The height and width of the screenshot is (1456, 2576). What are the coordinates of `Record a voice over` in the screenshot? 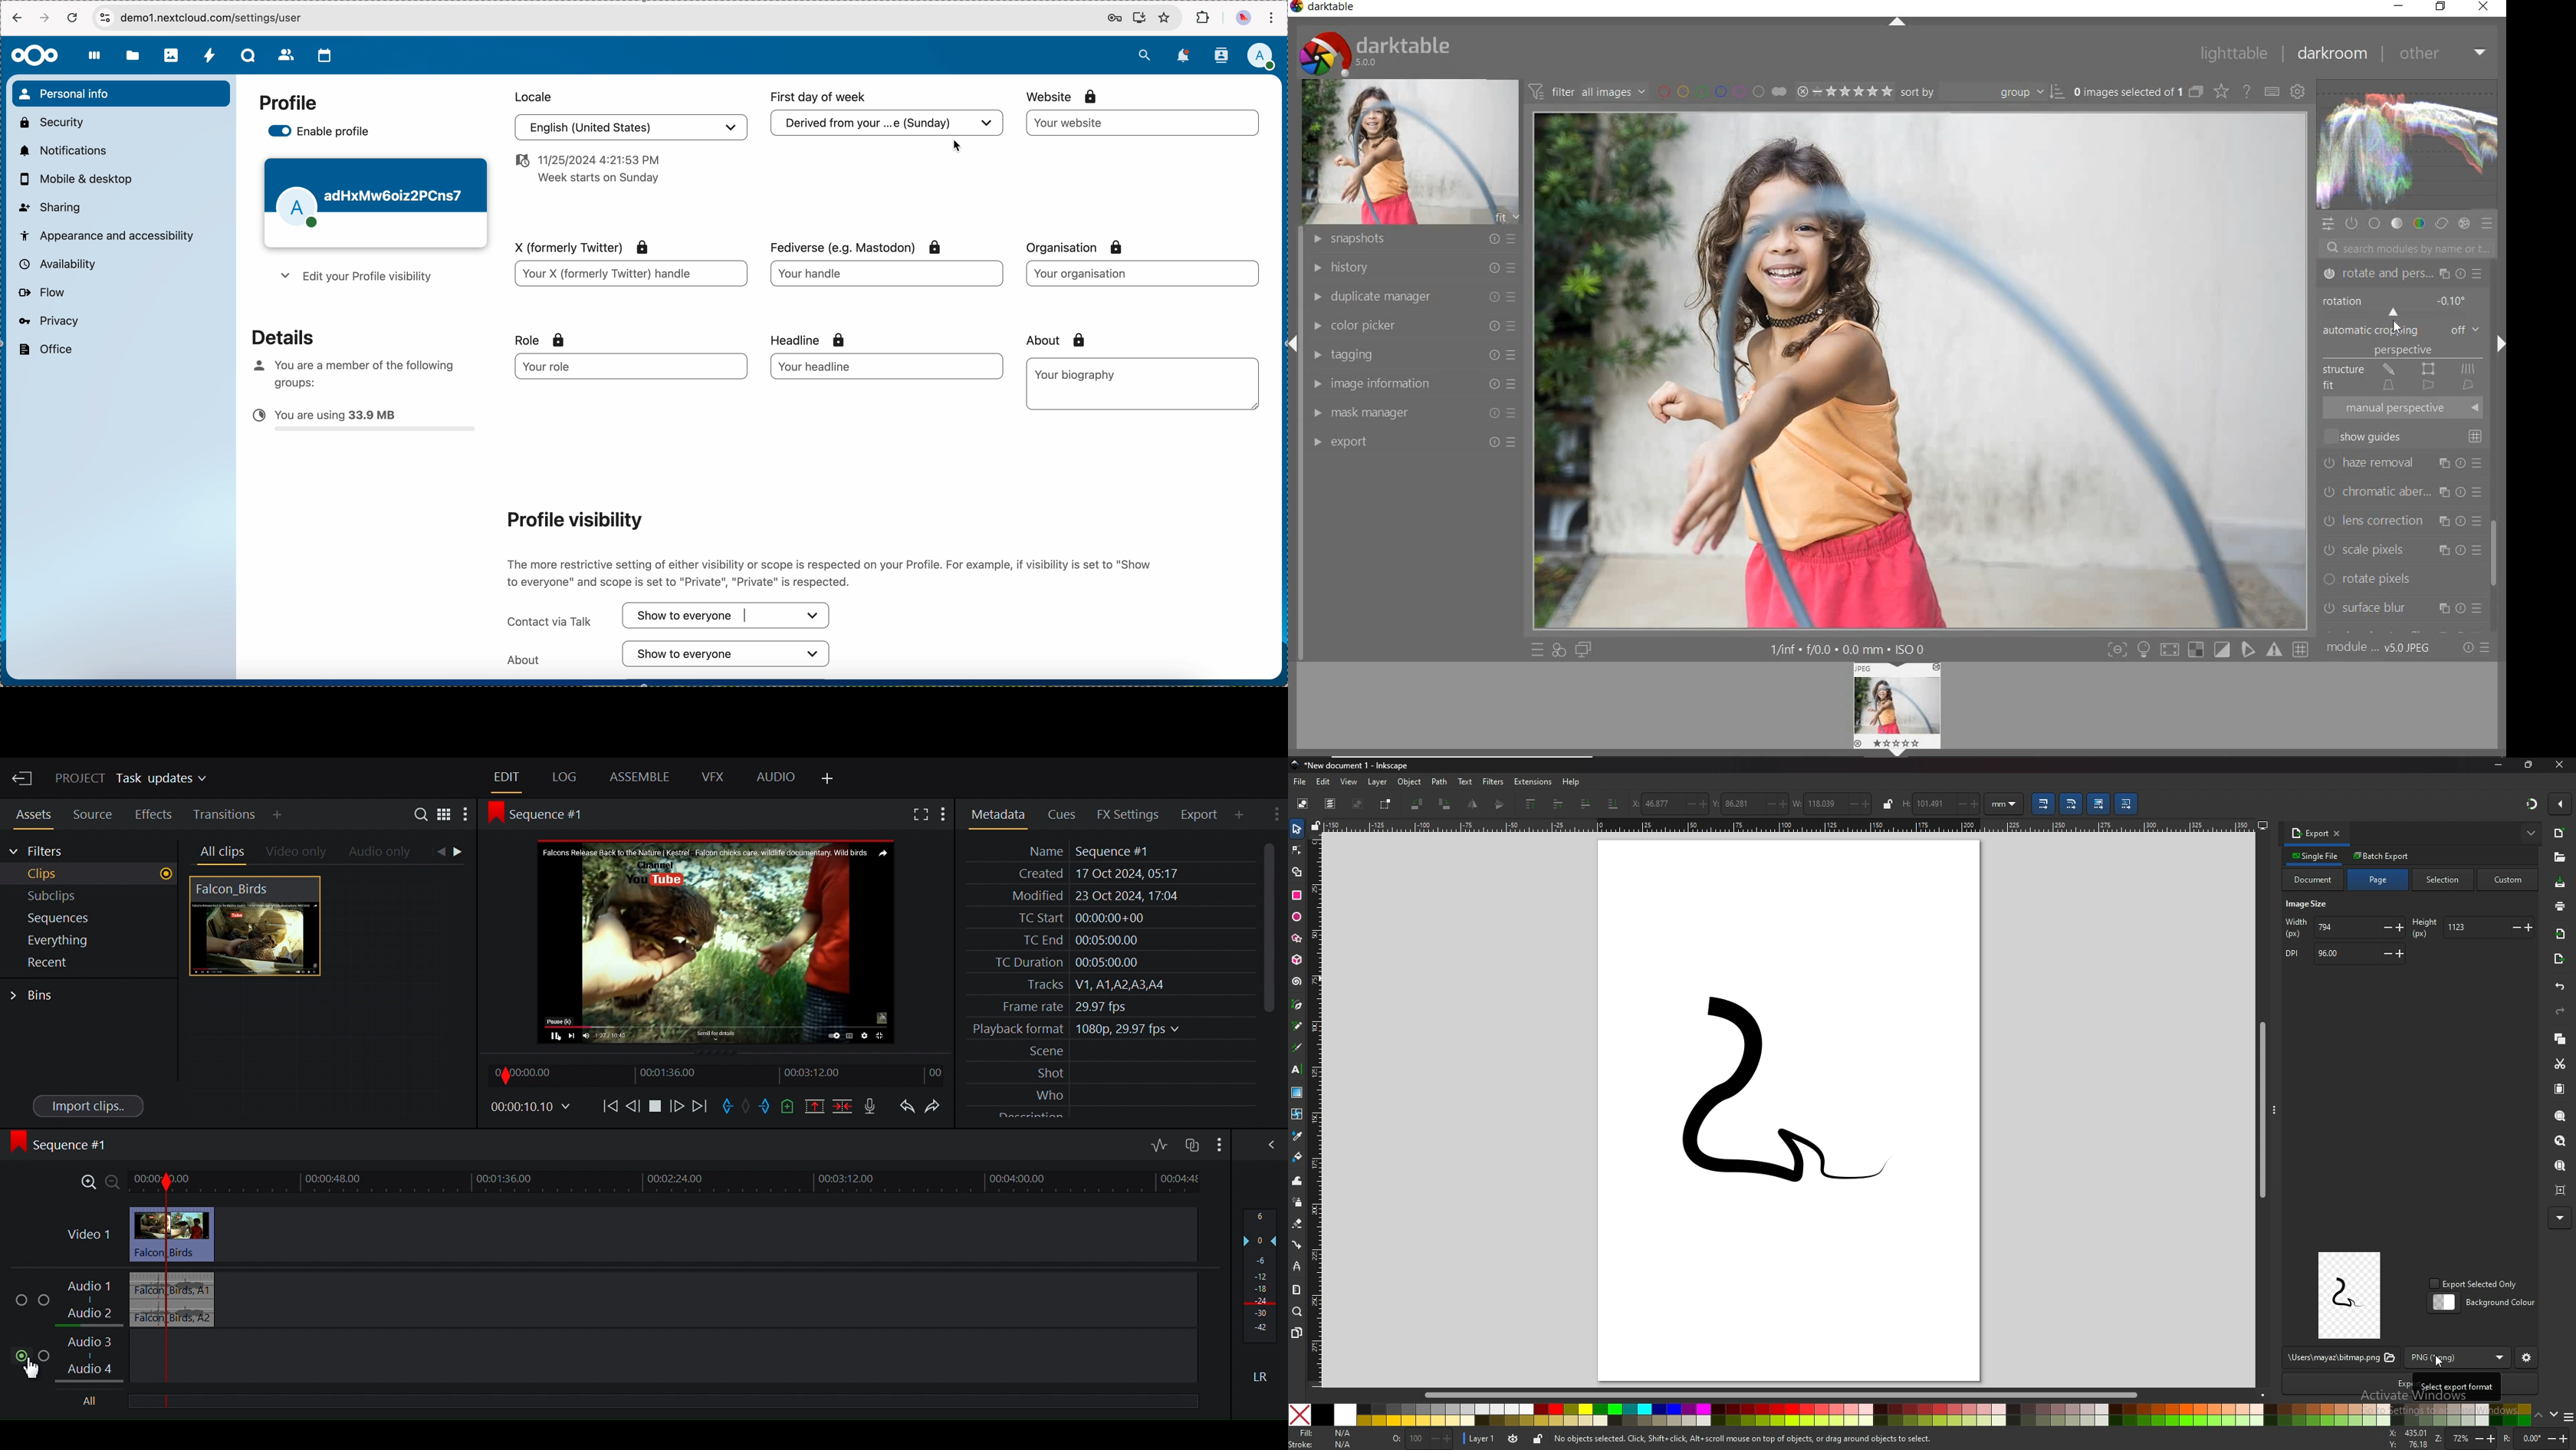 It's located at (871, 1107).